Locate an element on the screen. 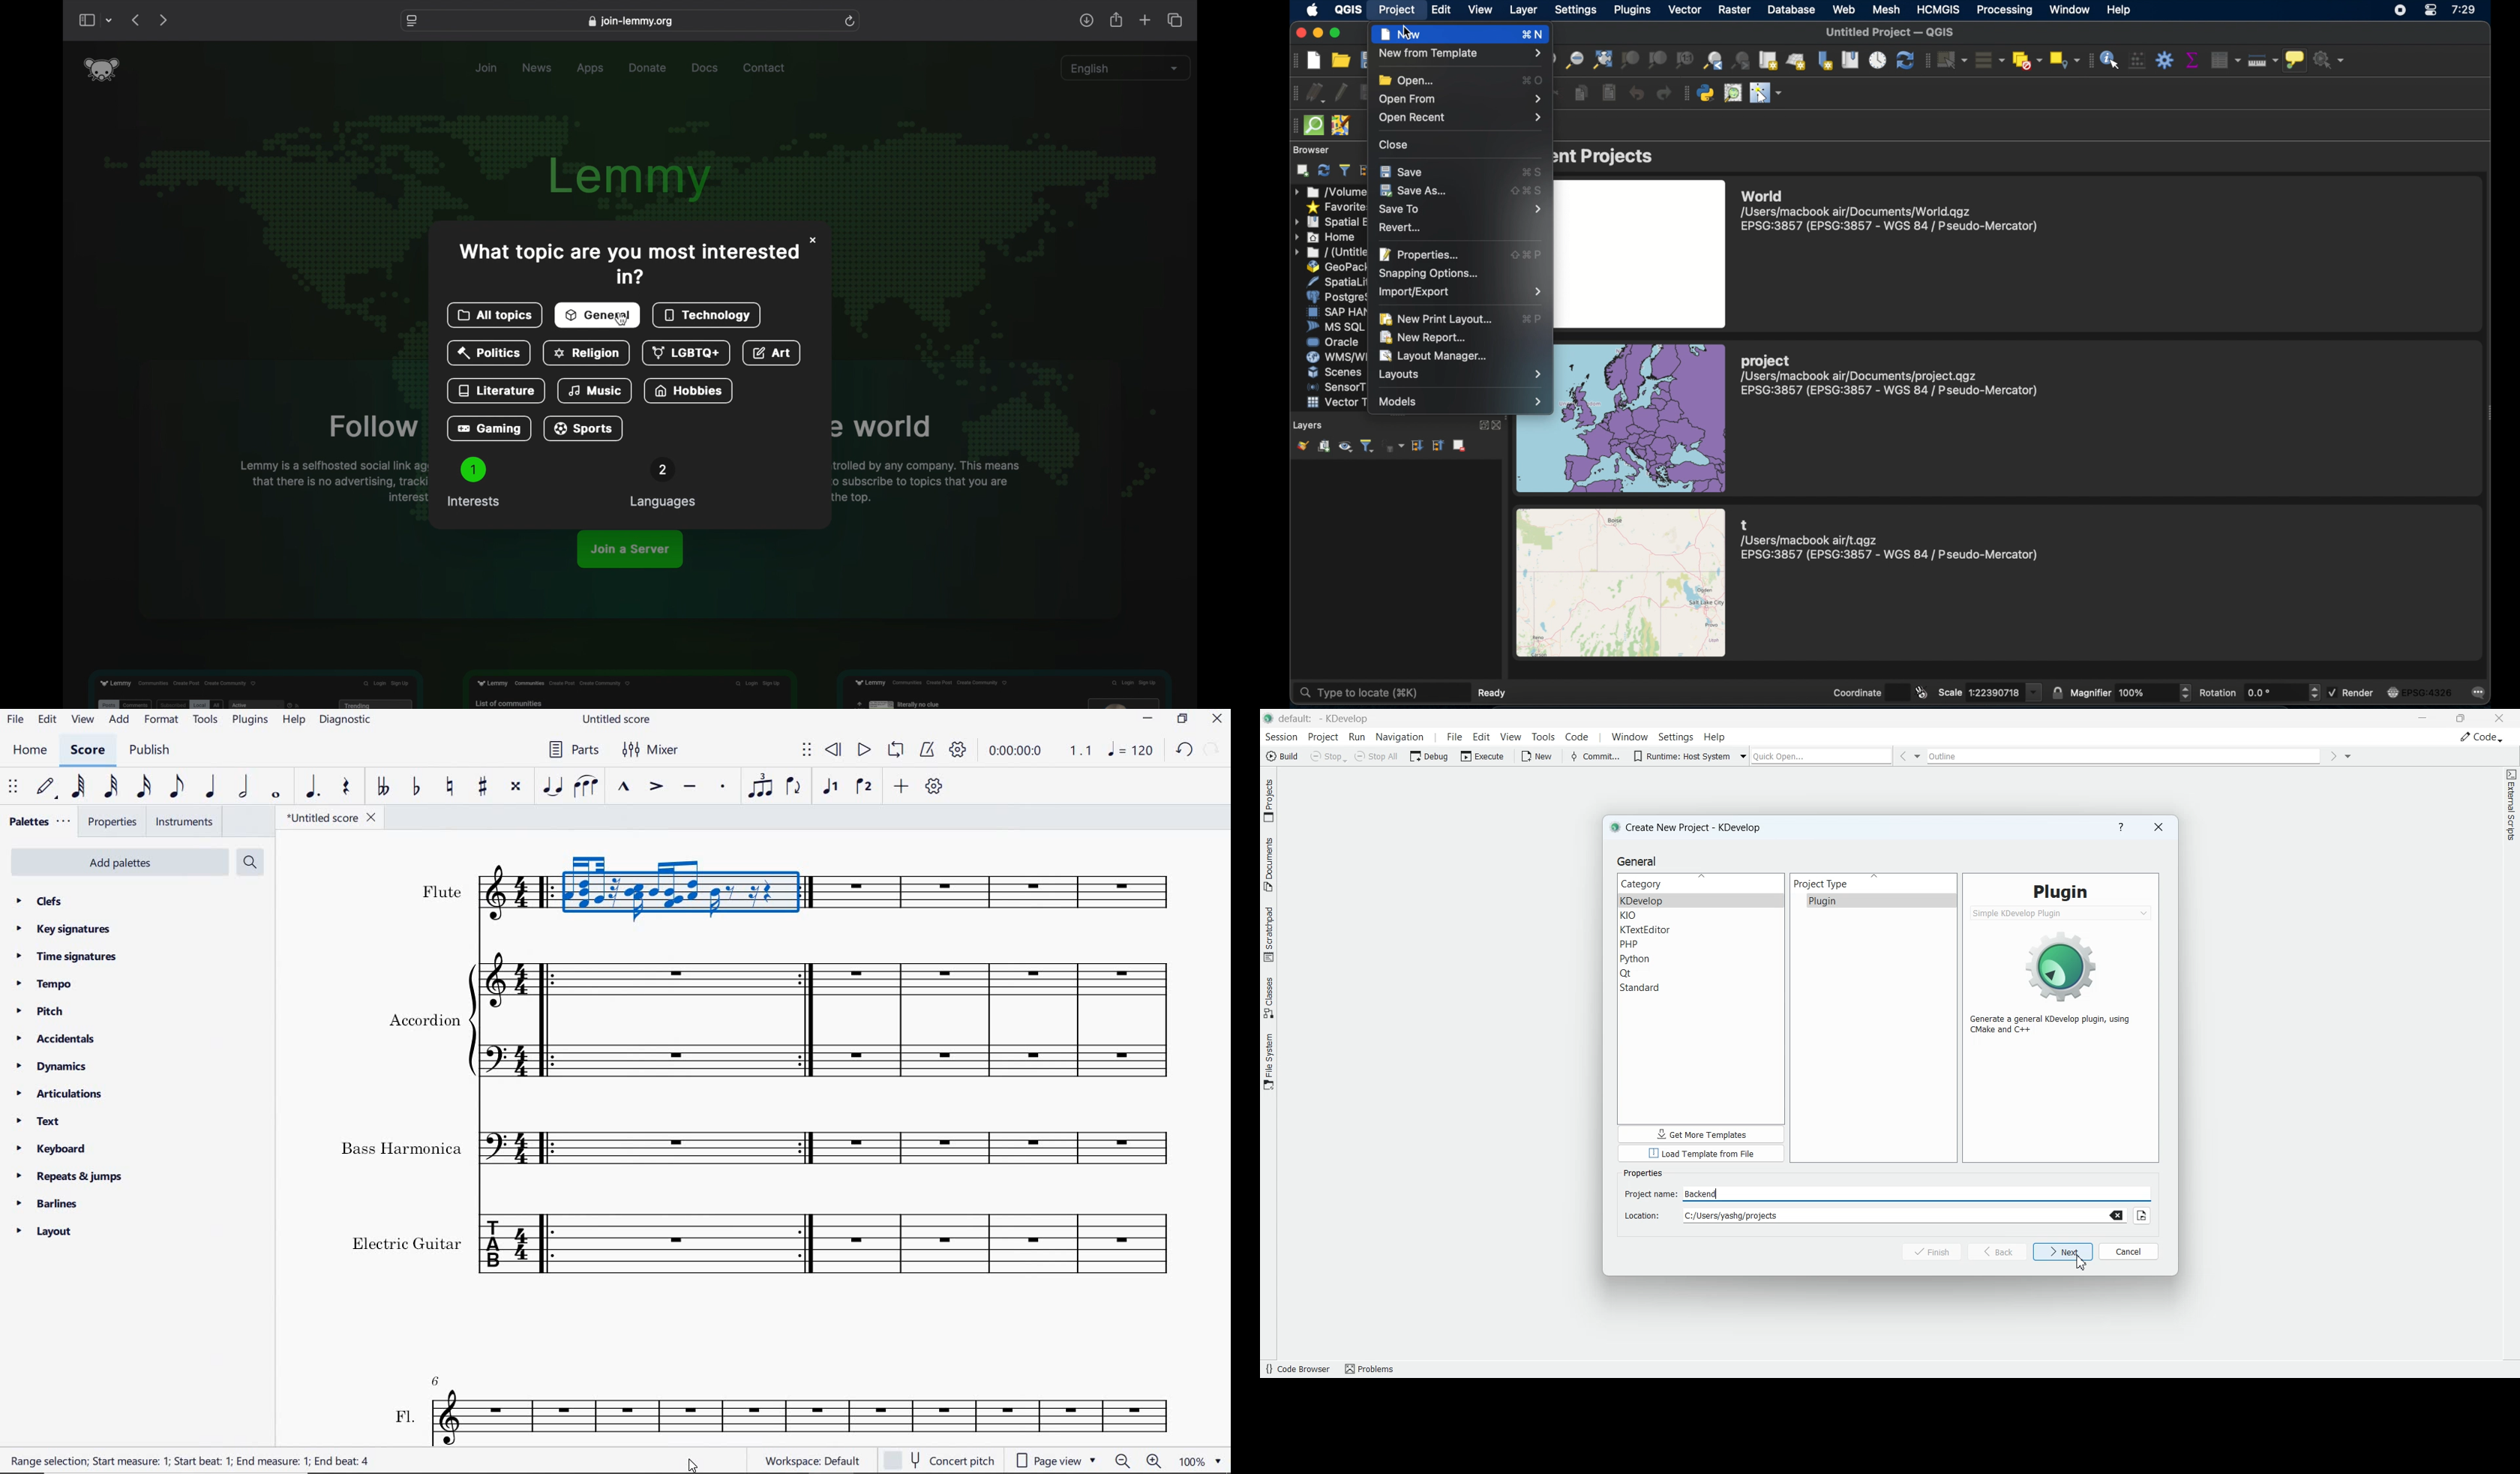  layers is located at coordinates (1309, 425).